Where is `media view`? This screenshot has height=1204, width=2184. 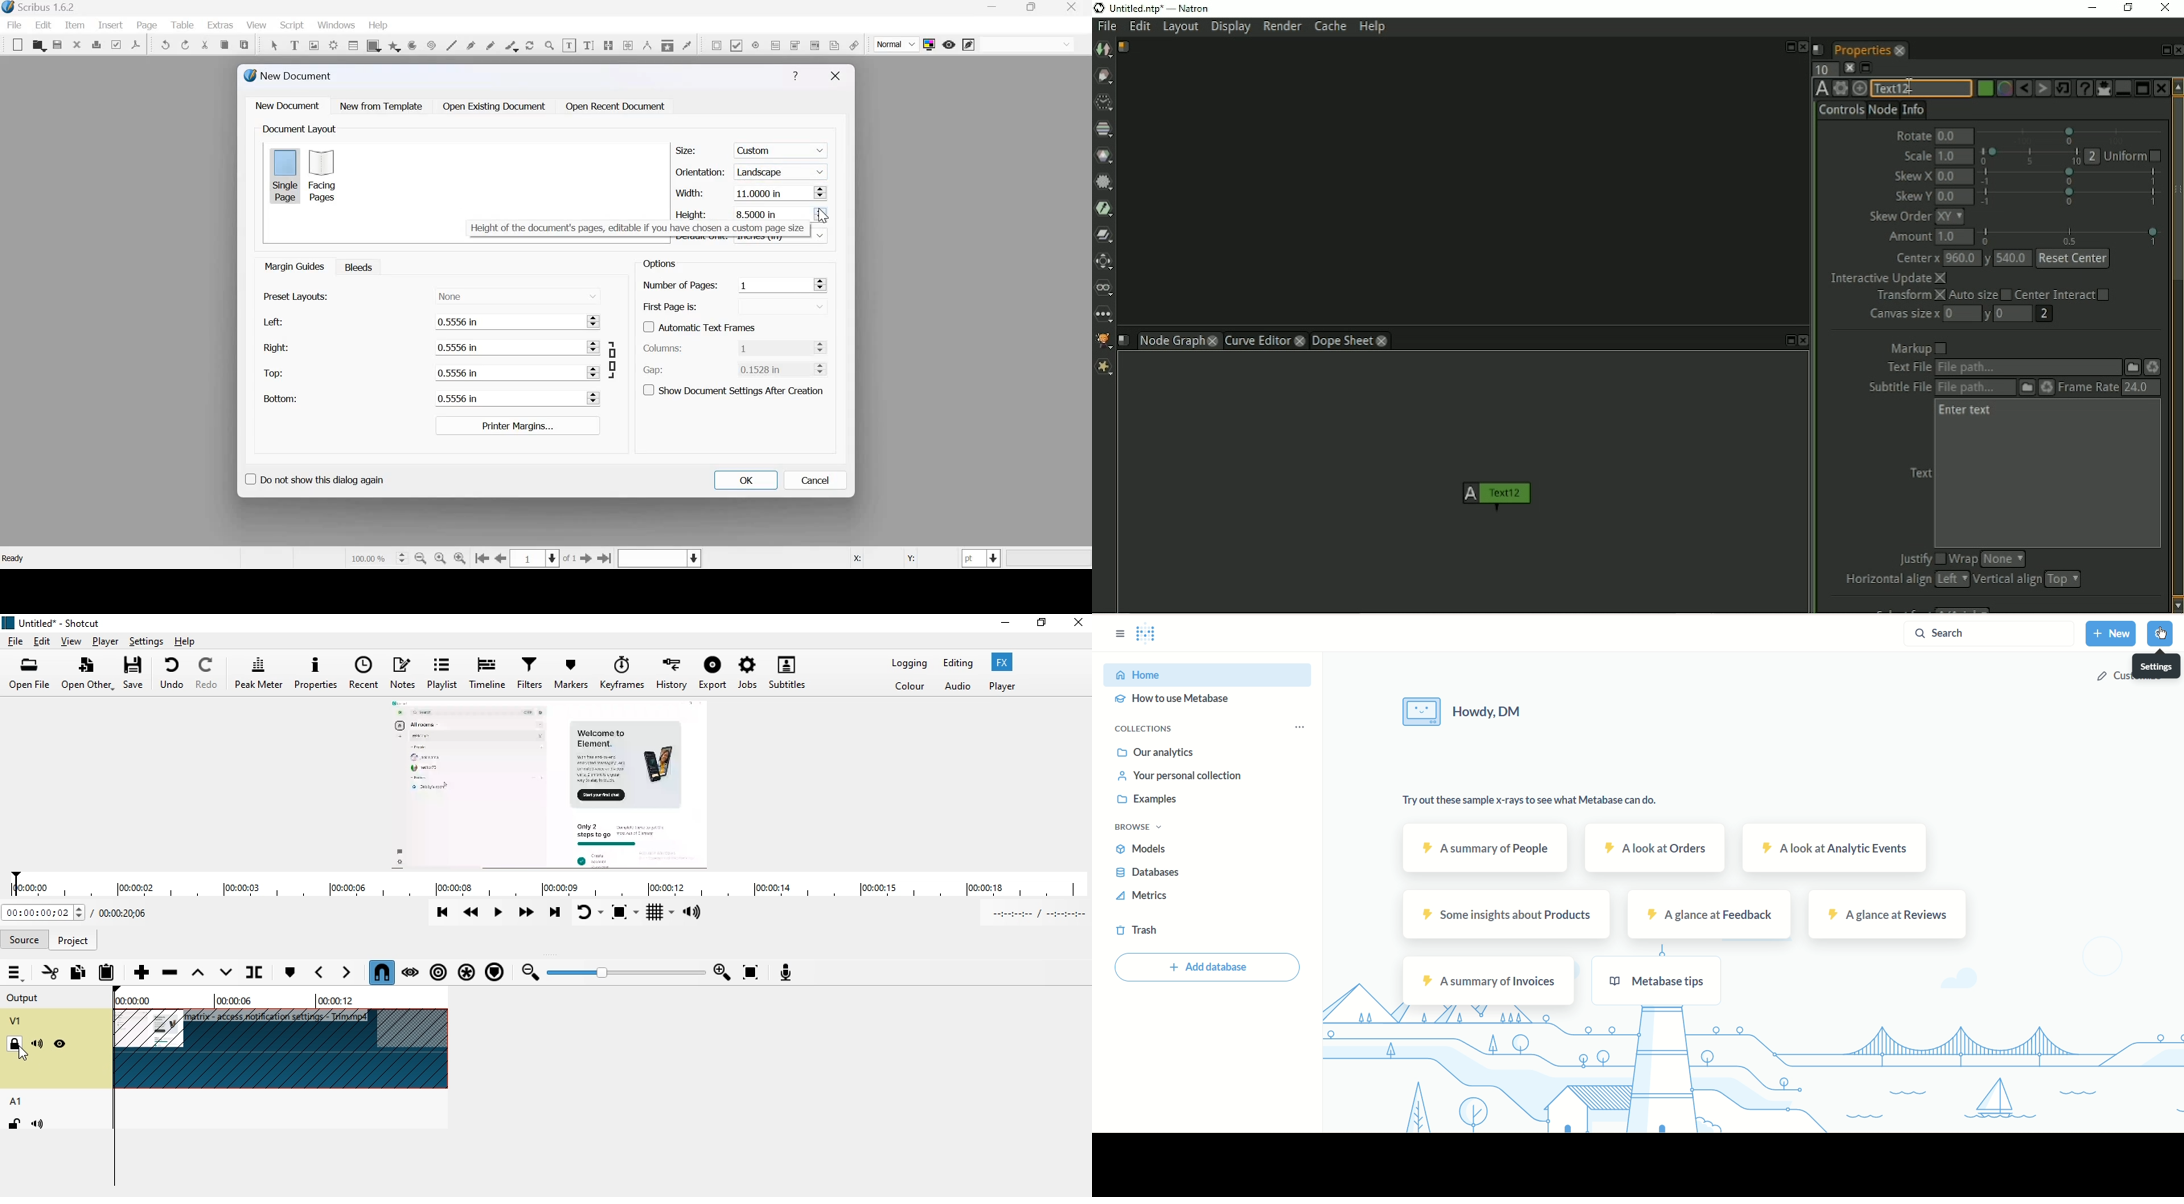
media view is located at coordinates (550, 786).